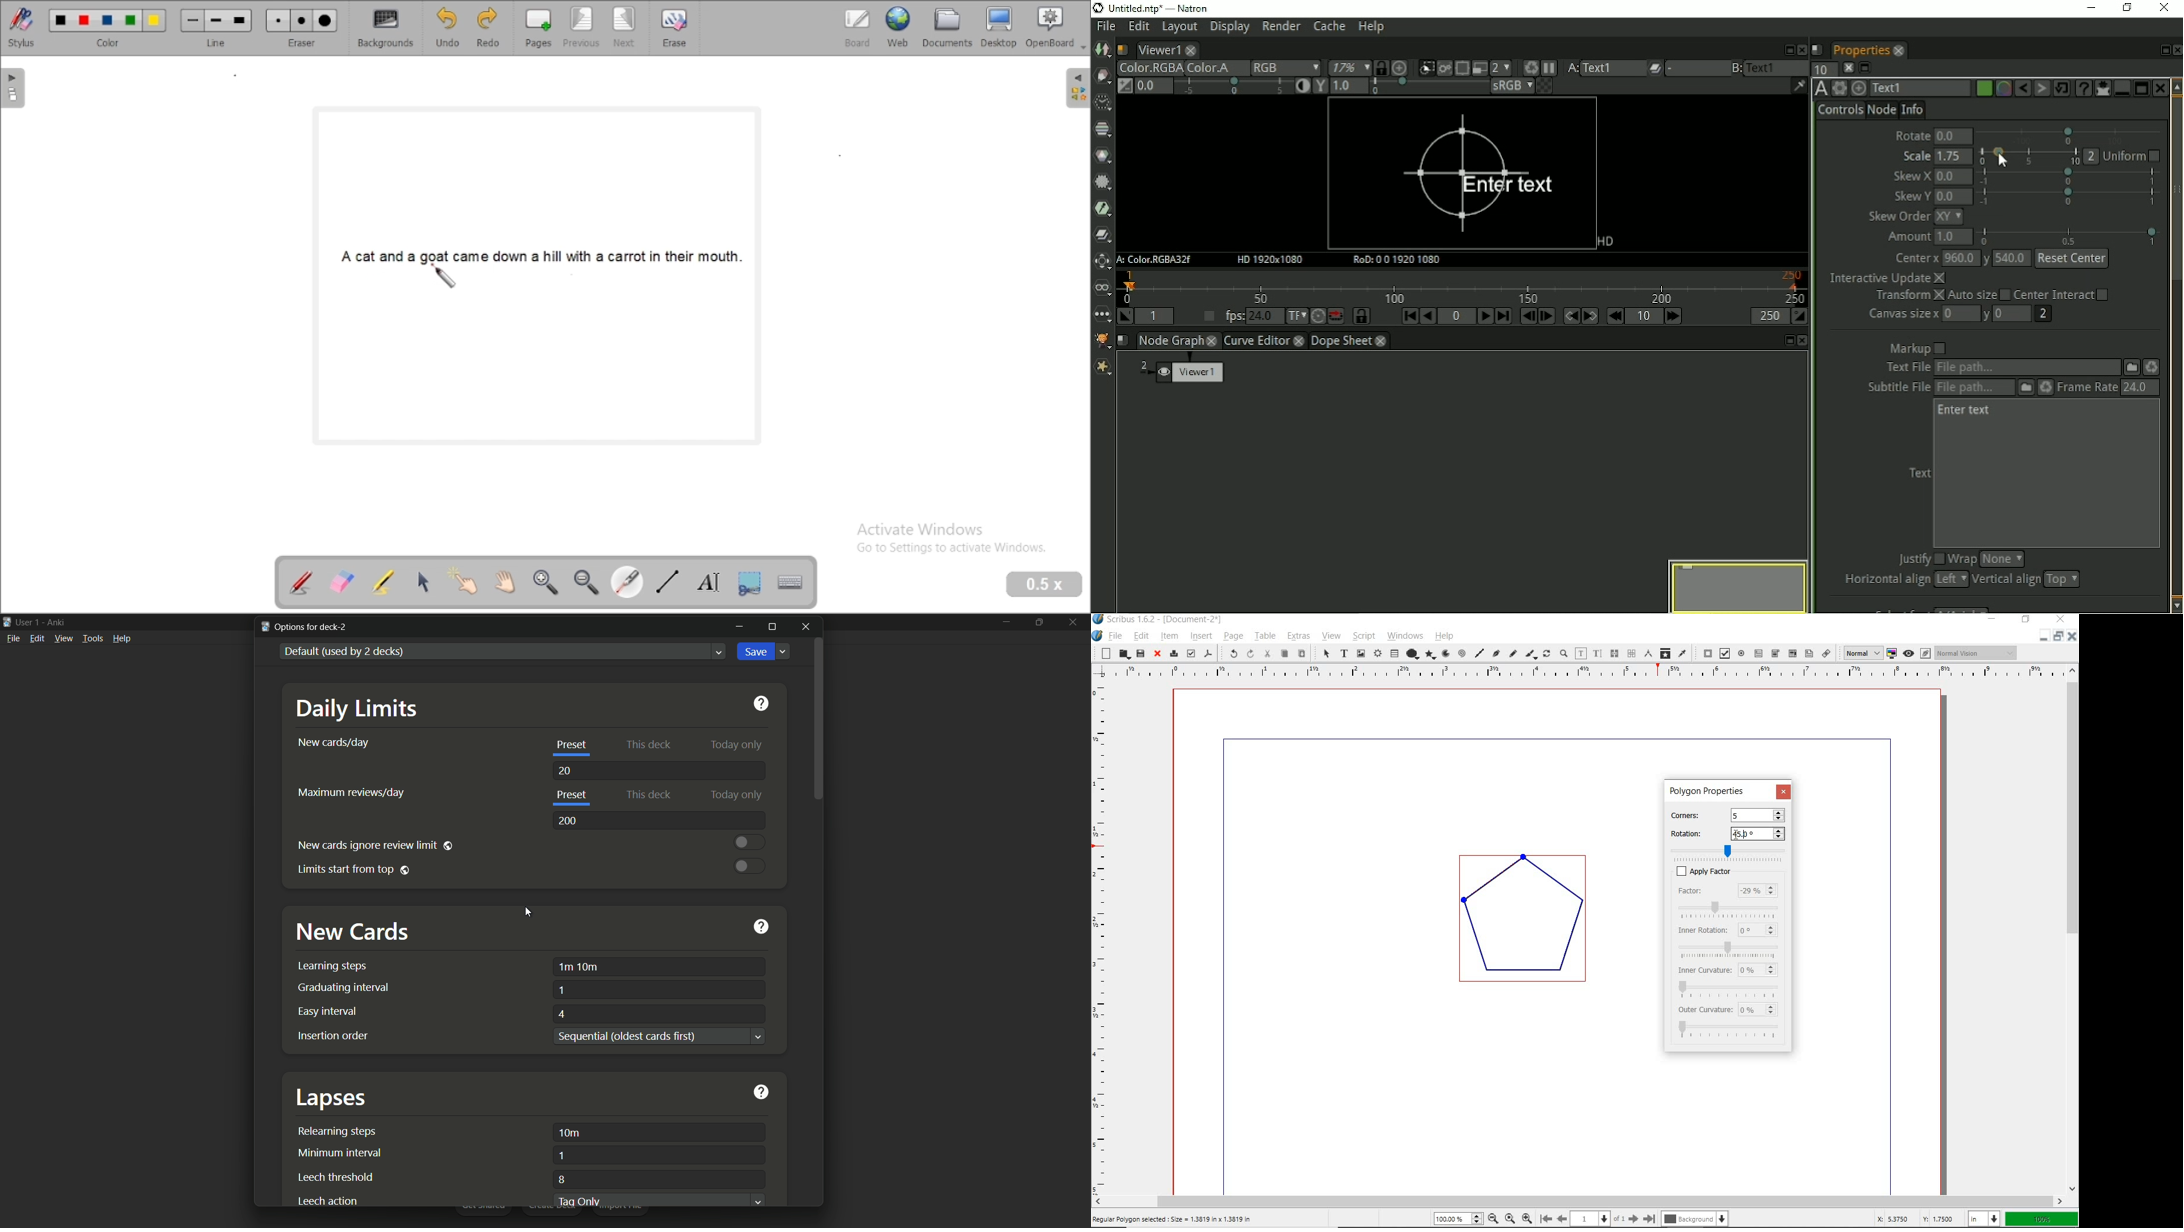 This screenshot has height=1232, width=2184. What do you see at coordinates (1302, 654) in the screenshot?
I see `paste` at bounding box center [1302, 654].